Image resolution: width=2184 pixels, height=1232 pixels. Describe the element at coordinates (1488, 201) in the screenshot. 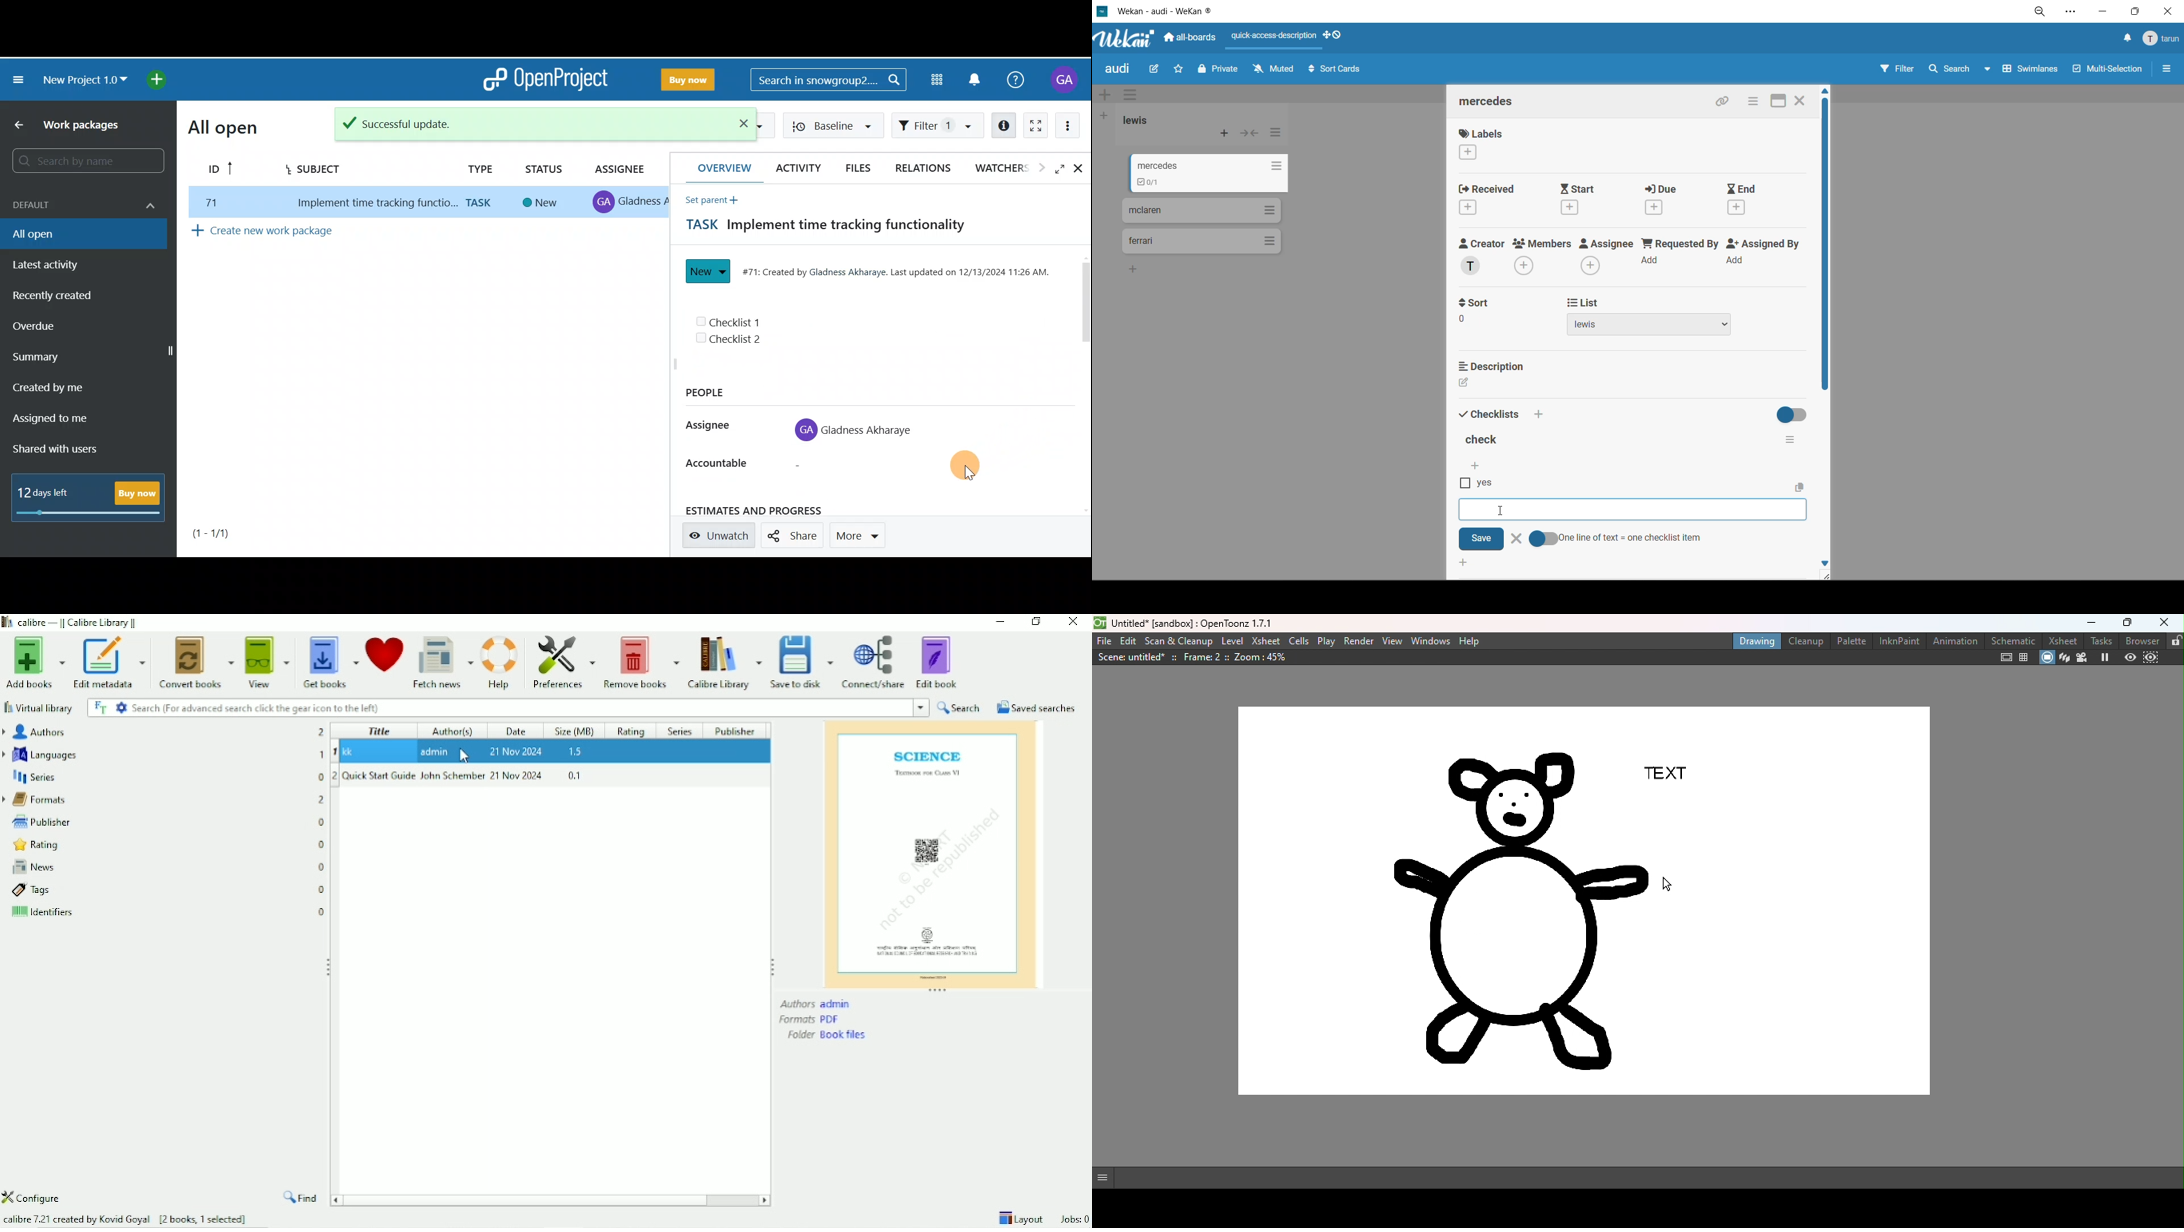

I see `recieved` at that location.